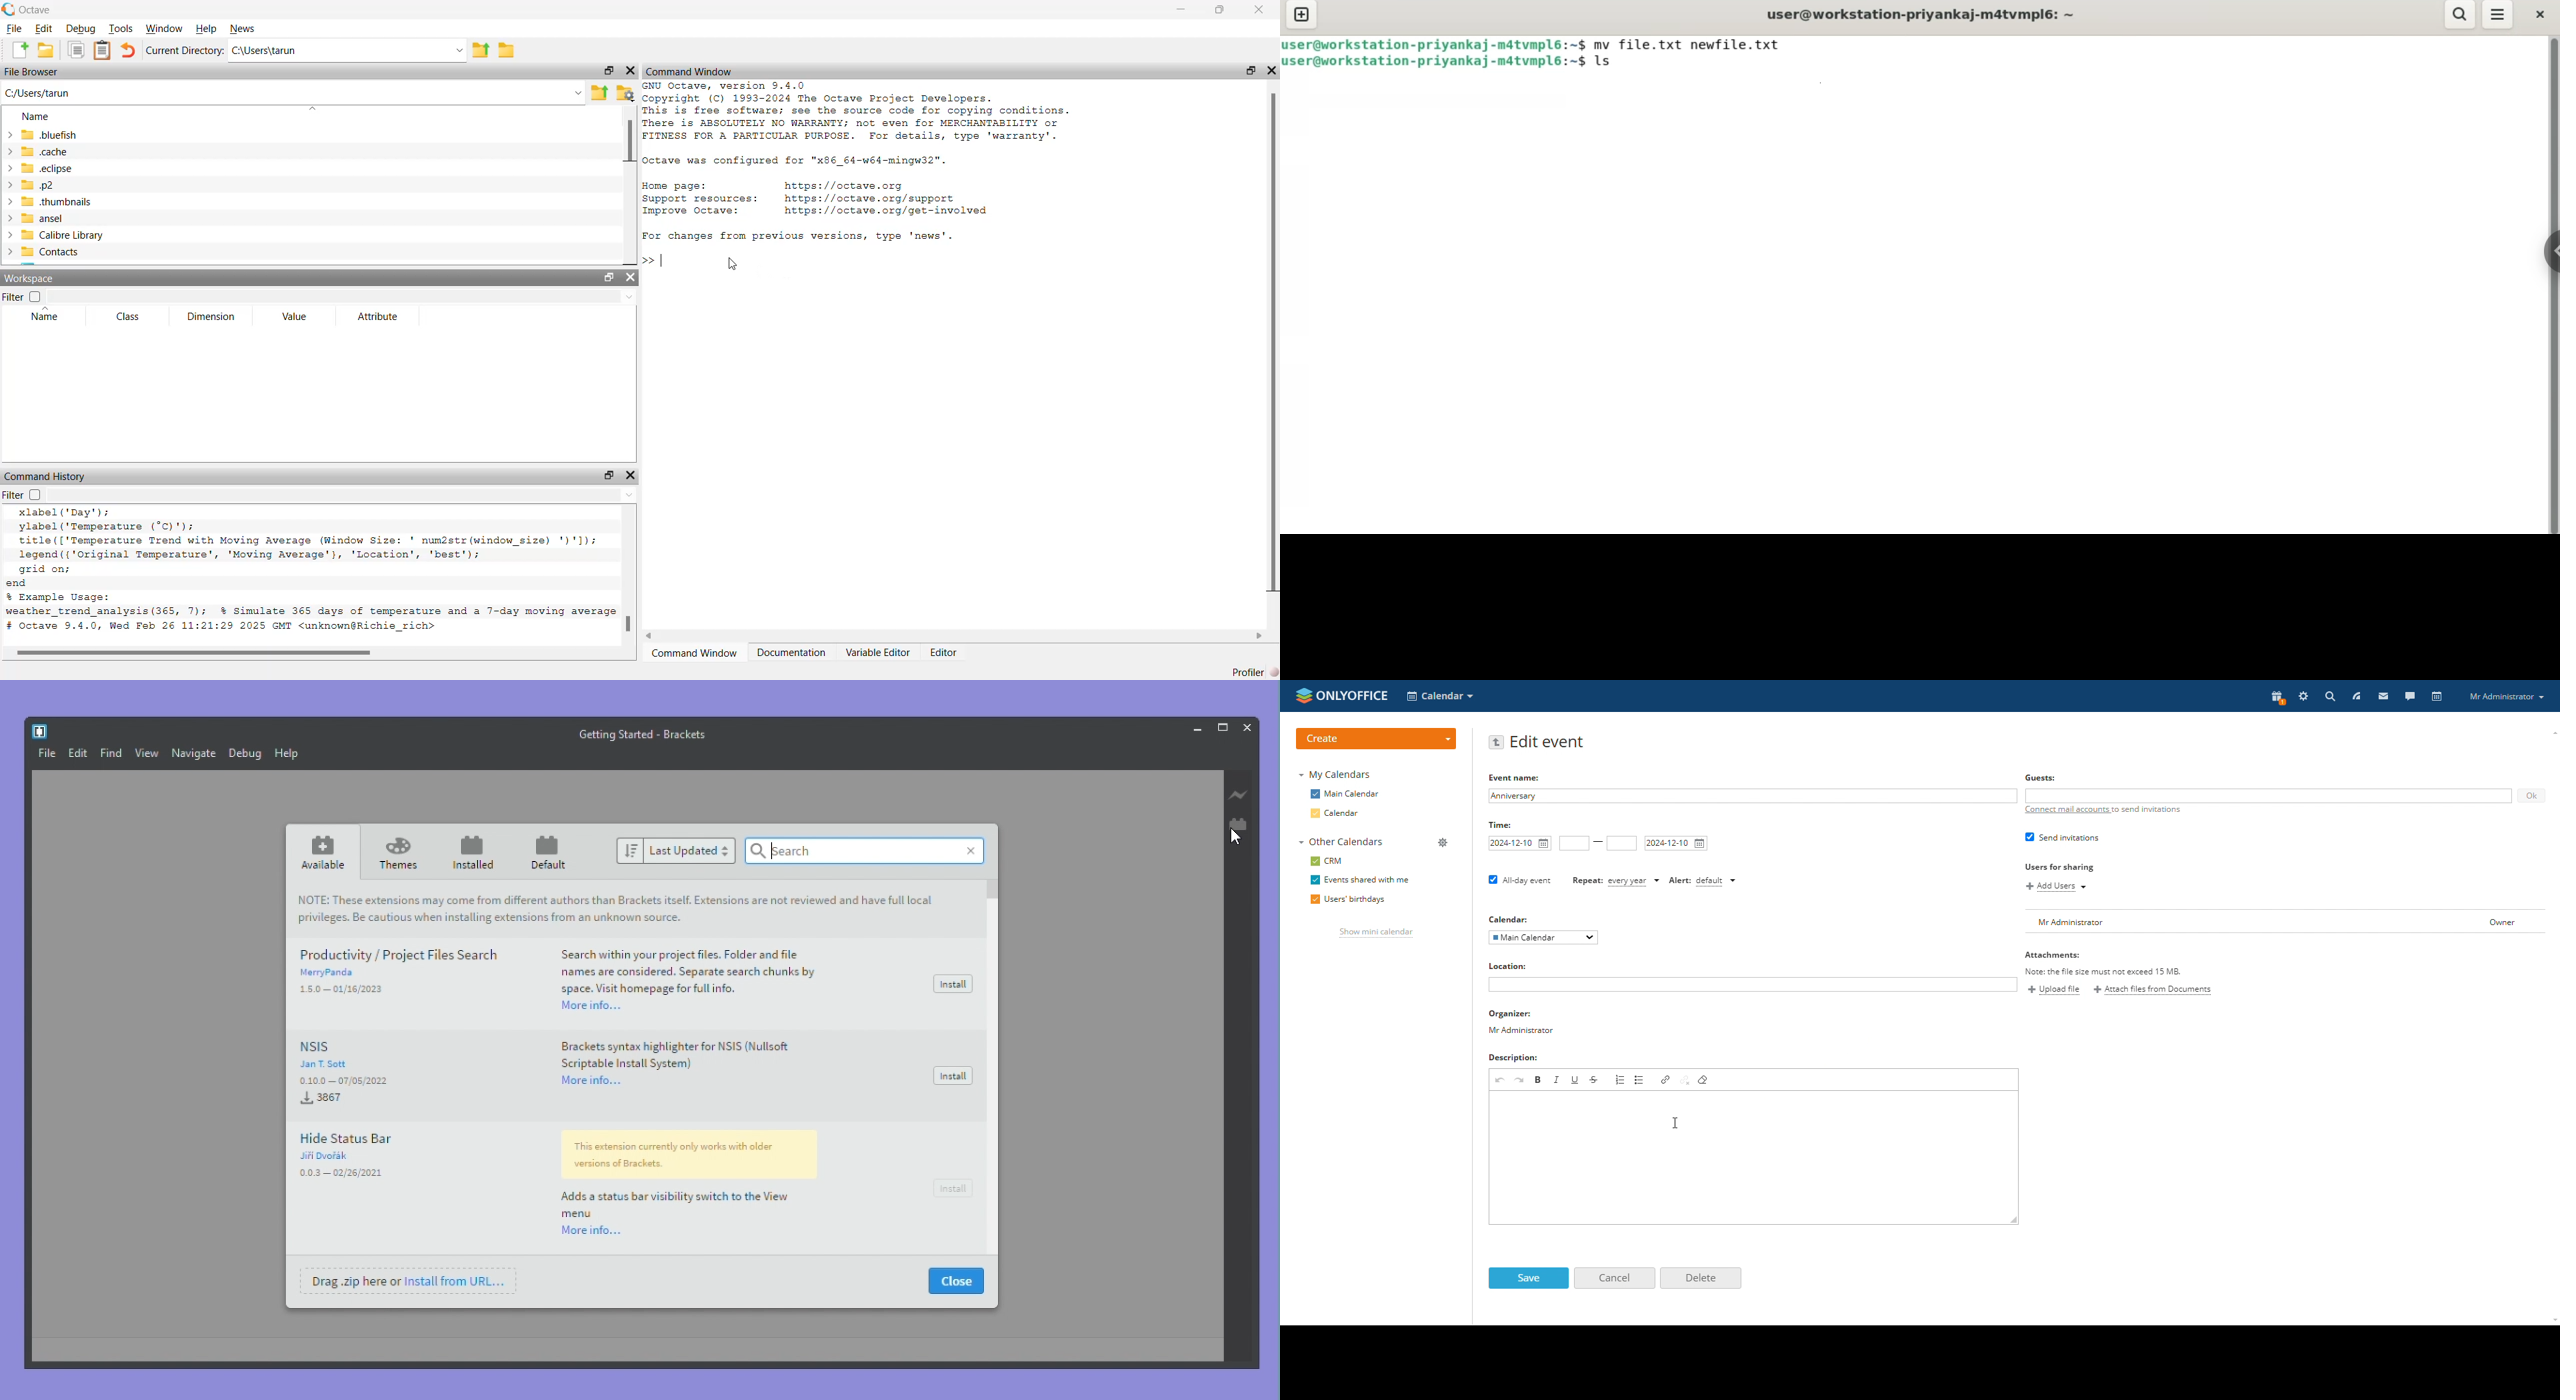  What do you see at coordinates (2506, 696) in the screenshot?
I see `profile` at bounding box center [2506, 696].